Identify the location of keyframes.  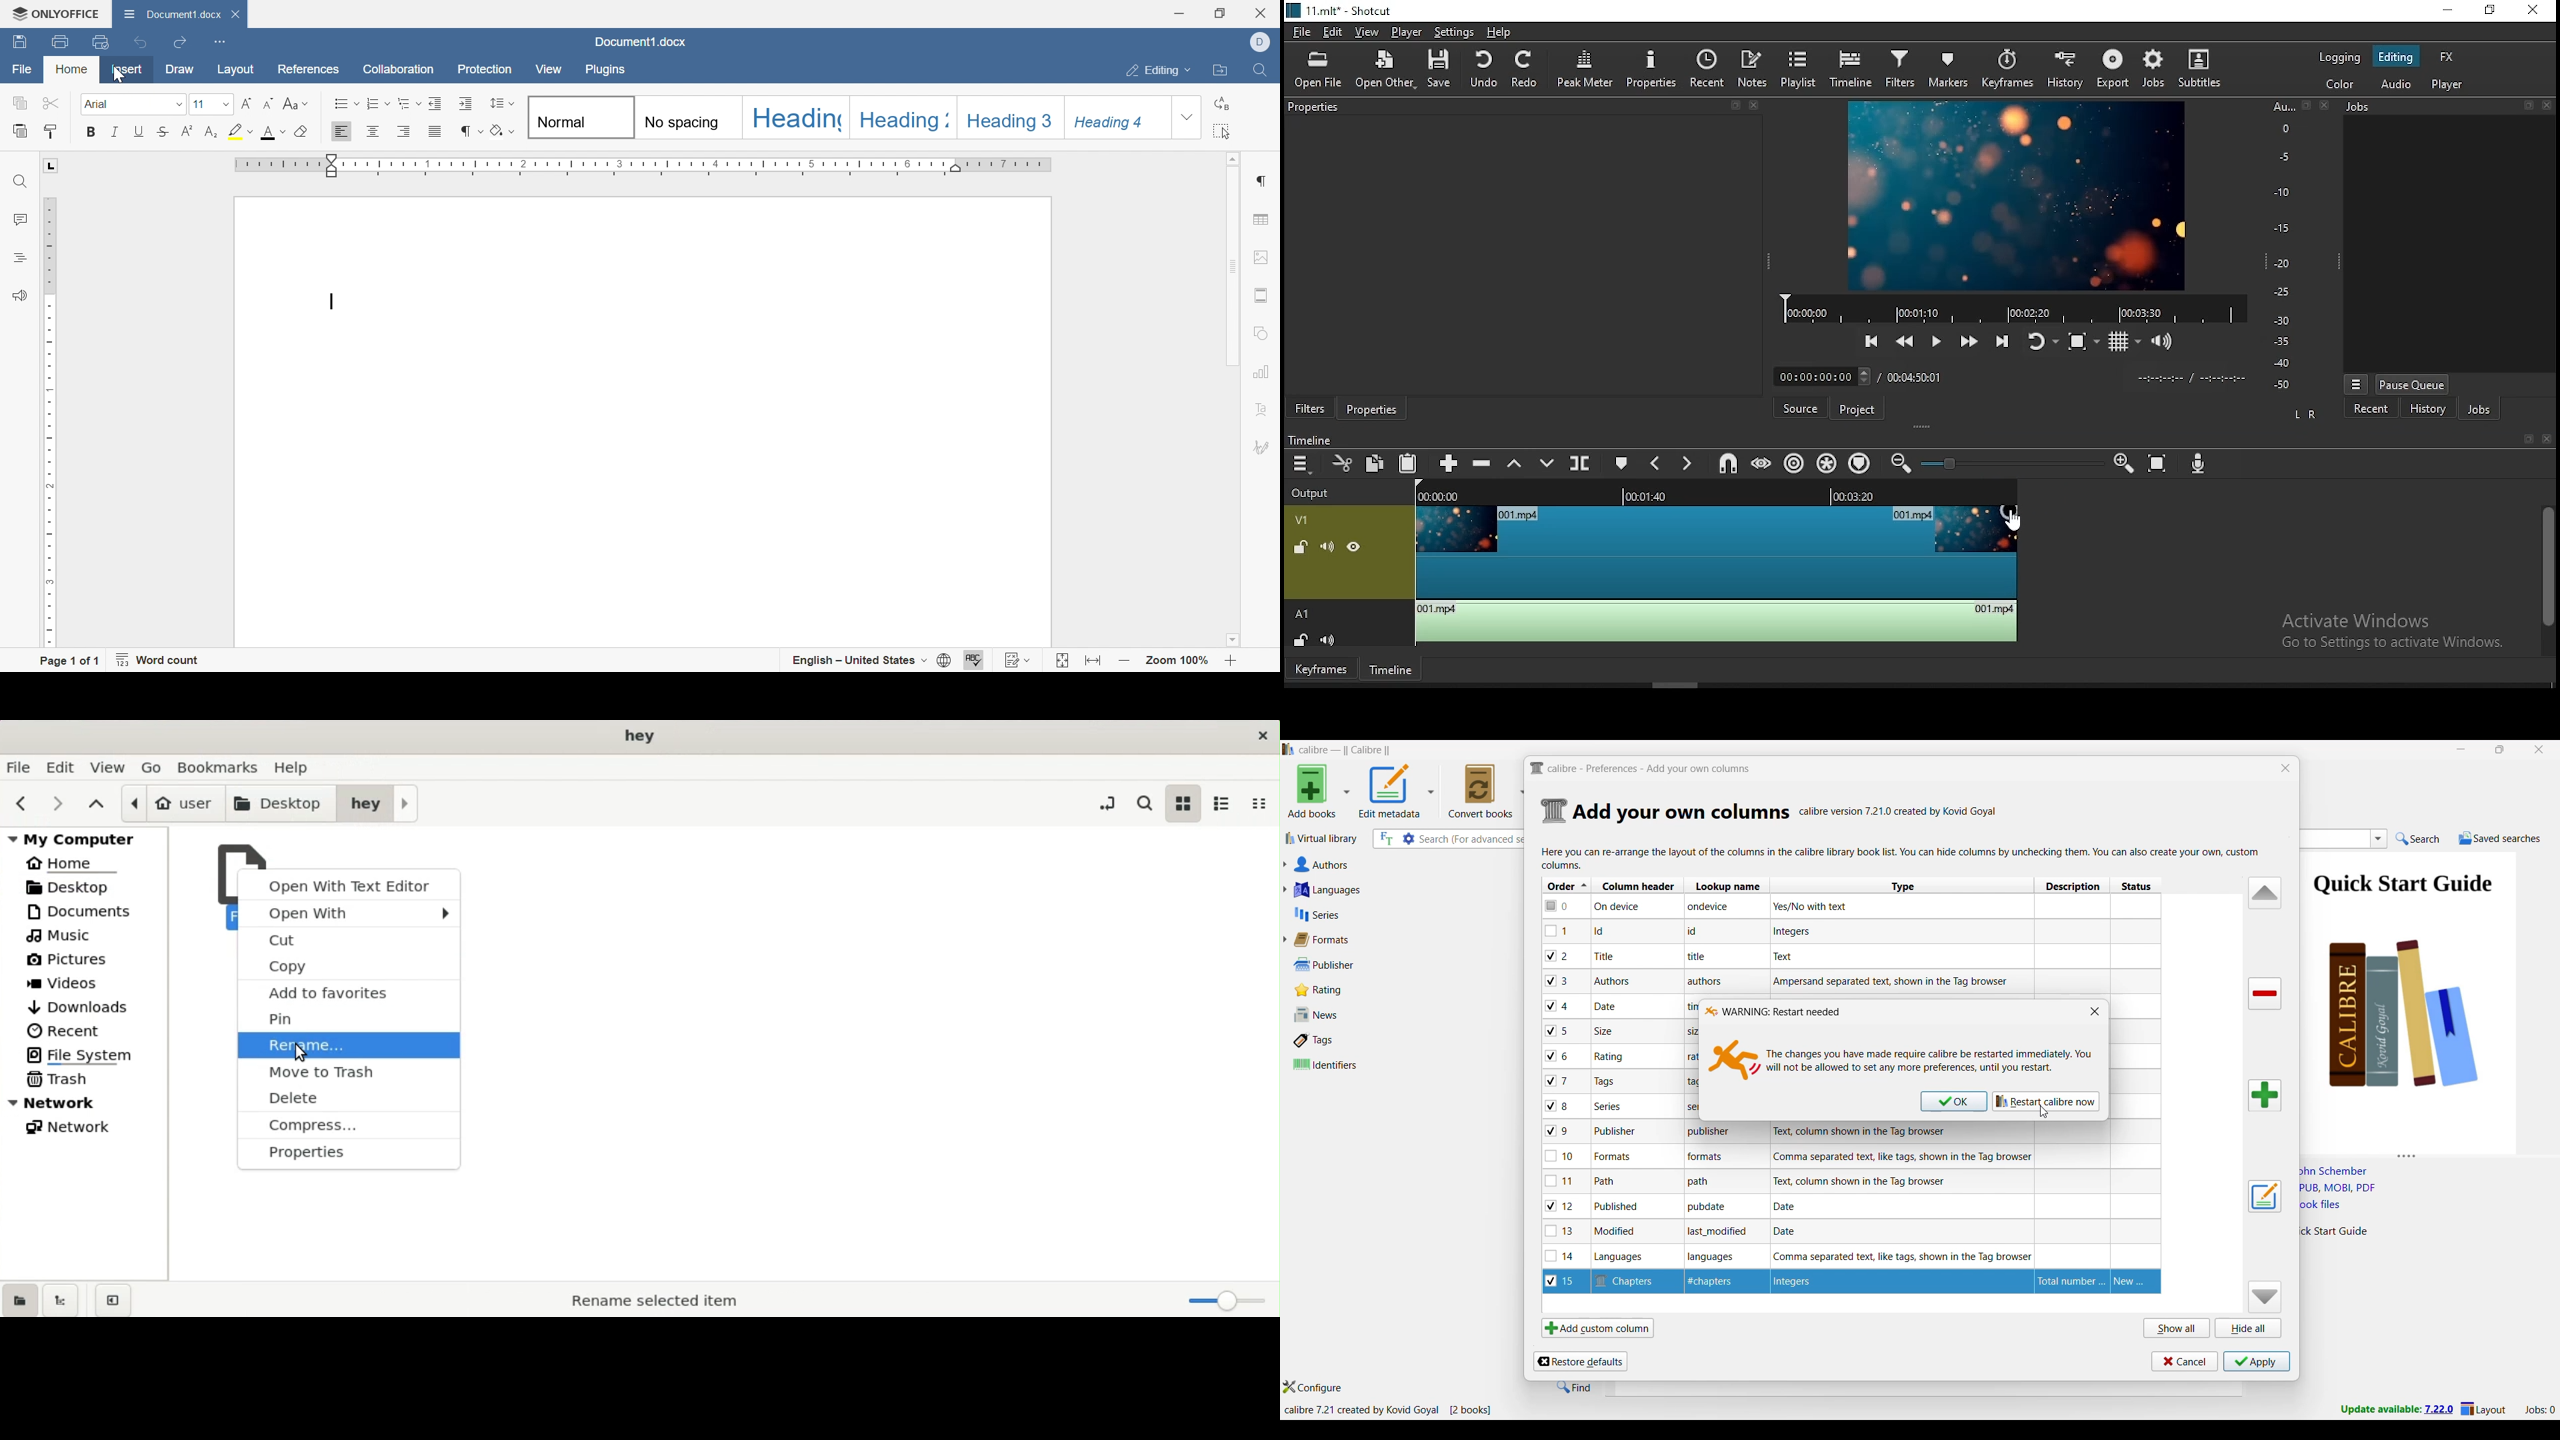
(1322, 672).